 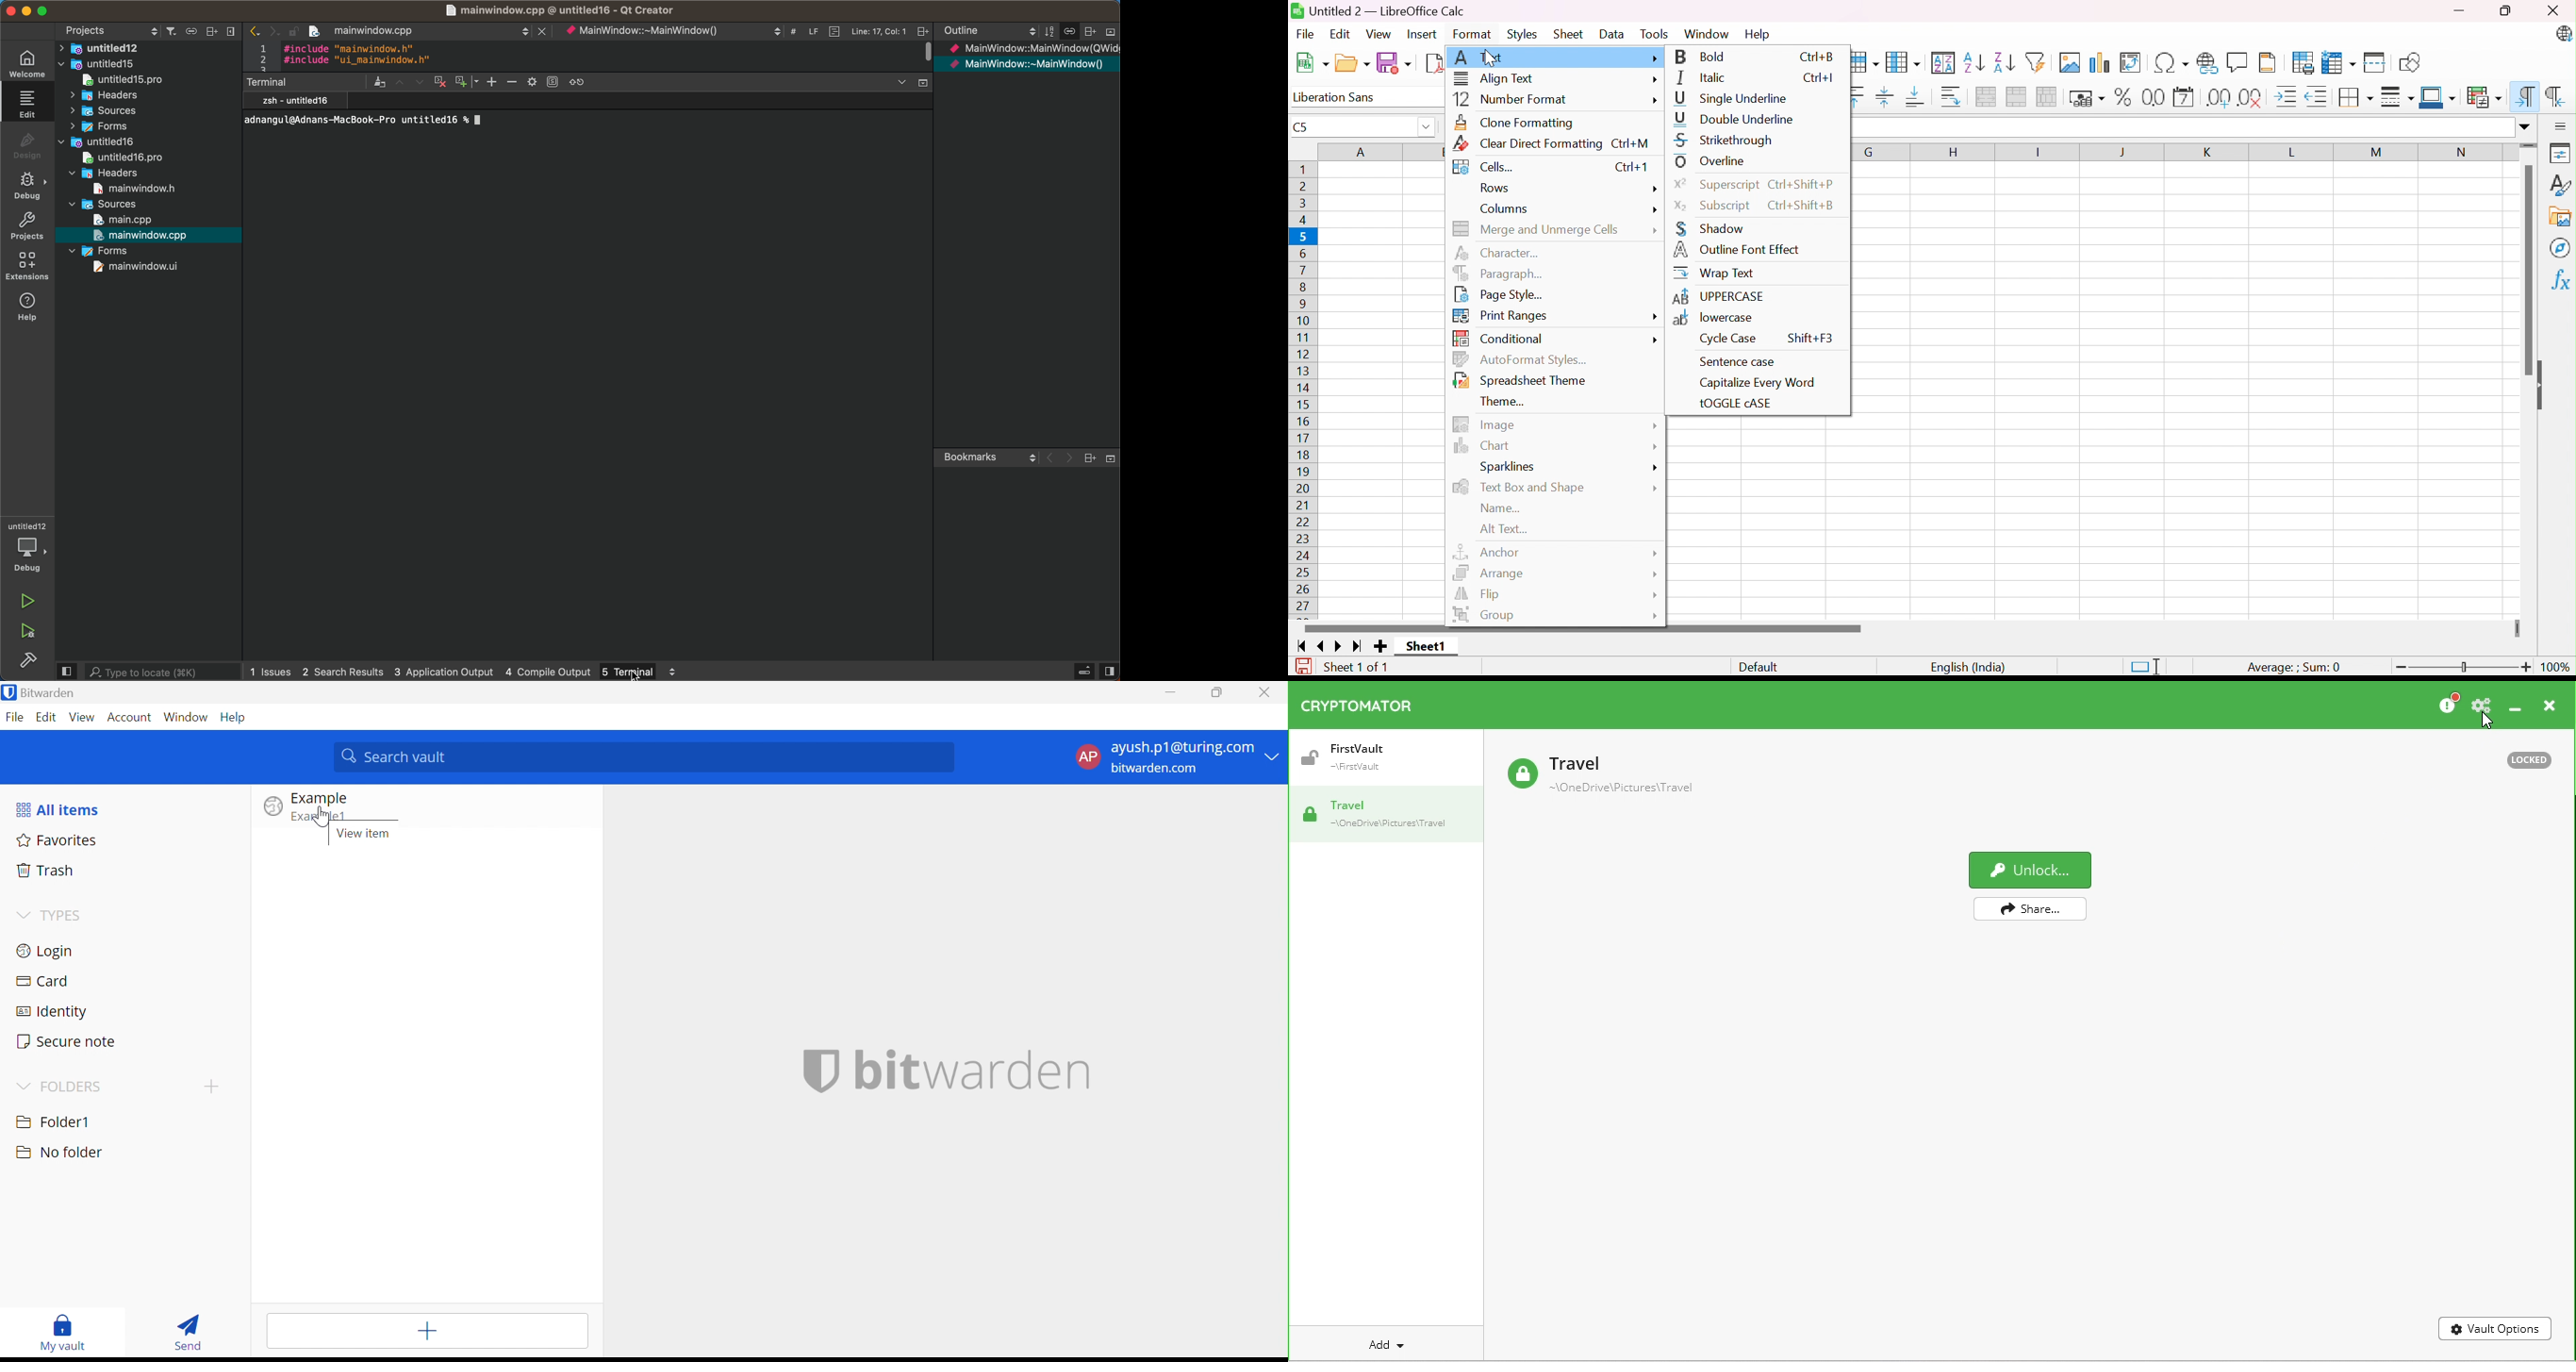 I want to click on open side panel, so click(x=67, y=670).